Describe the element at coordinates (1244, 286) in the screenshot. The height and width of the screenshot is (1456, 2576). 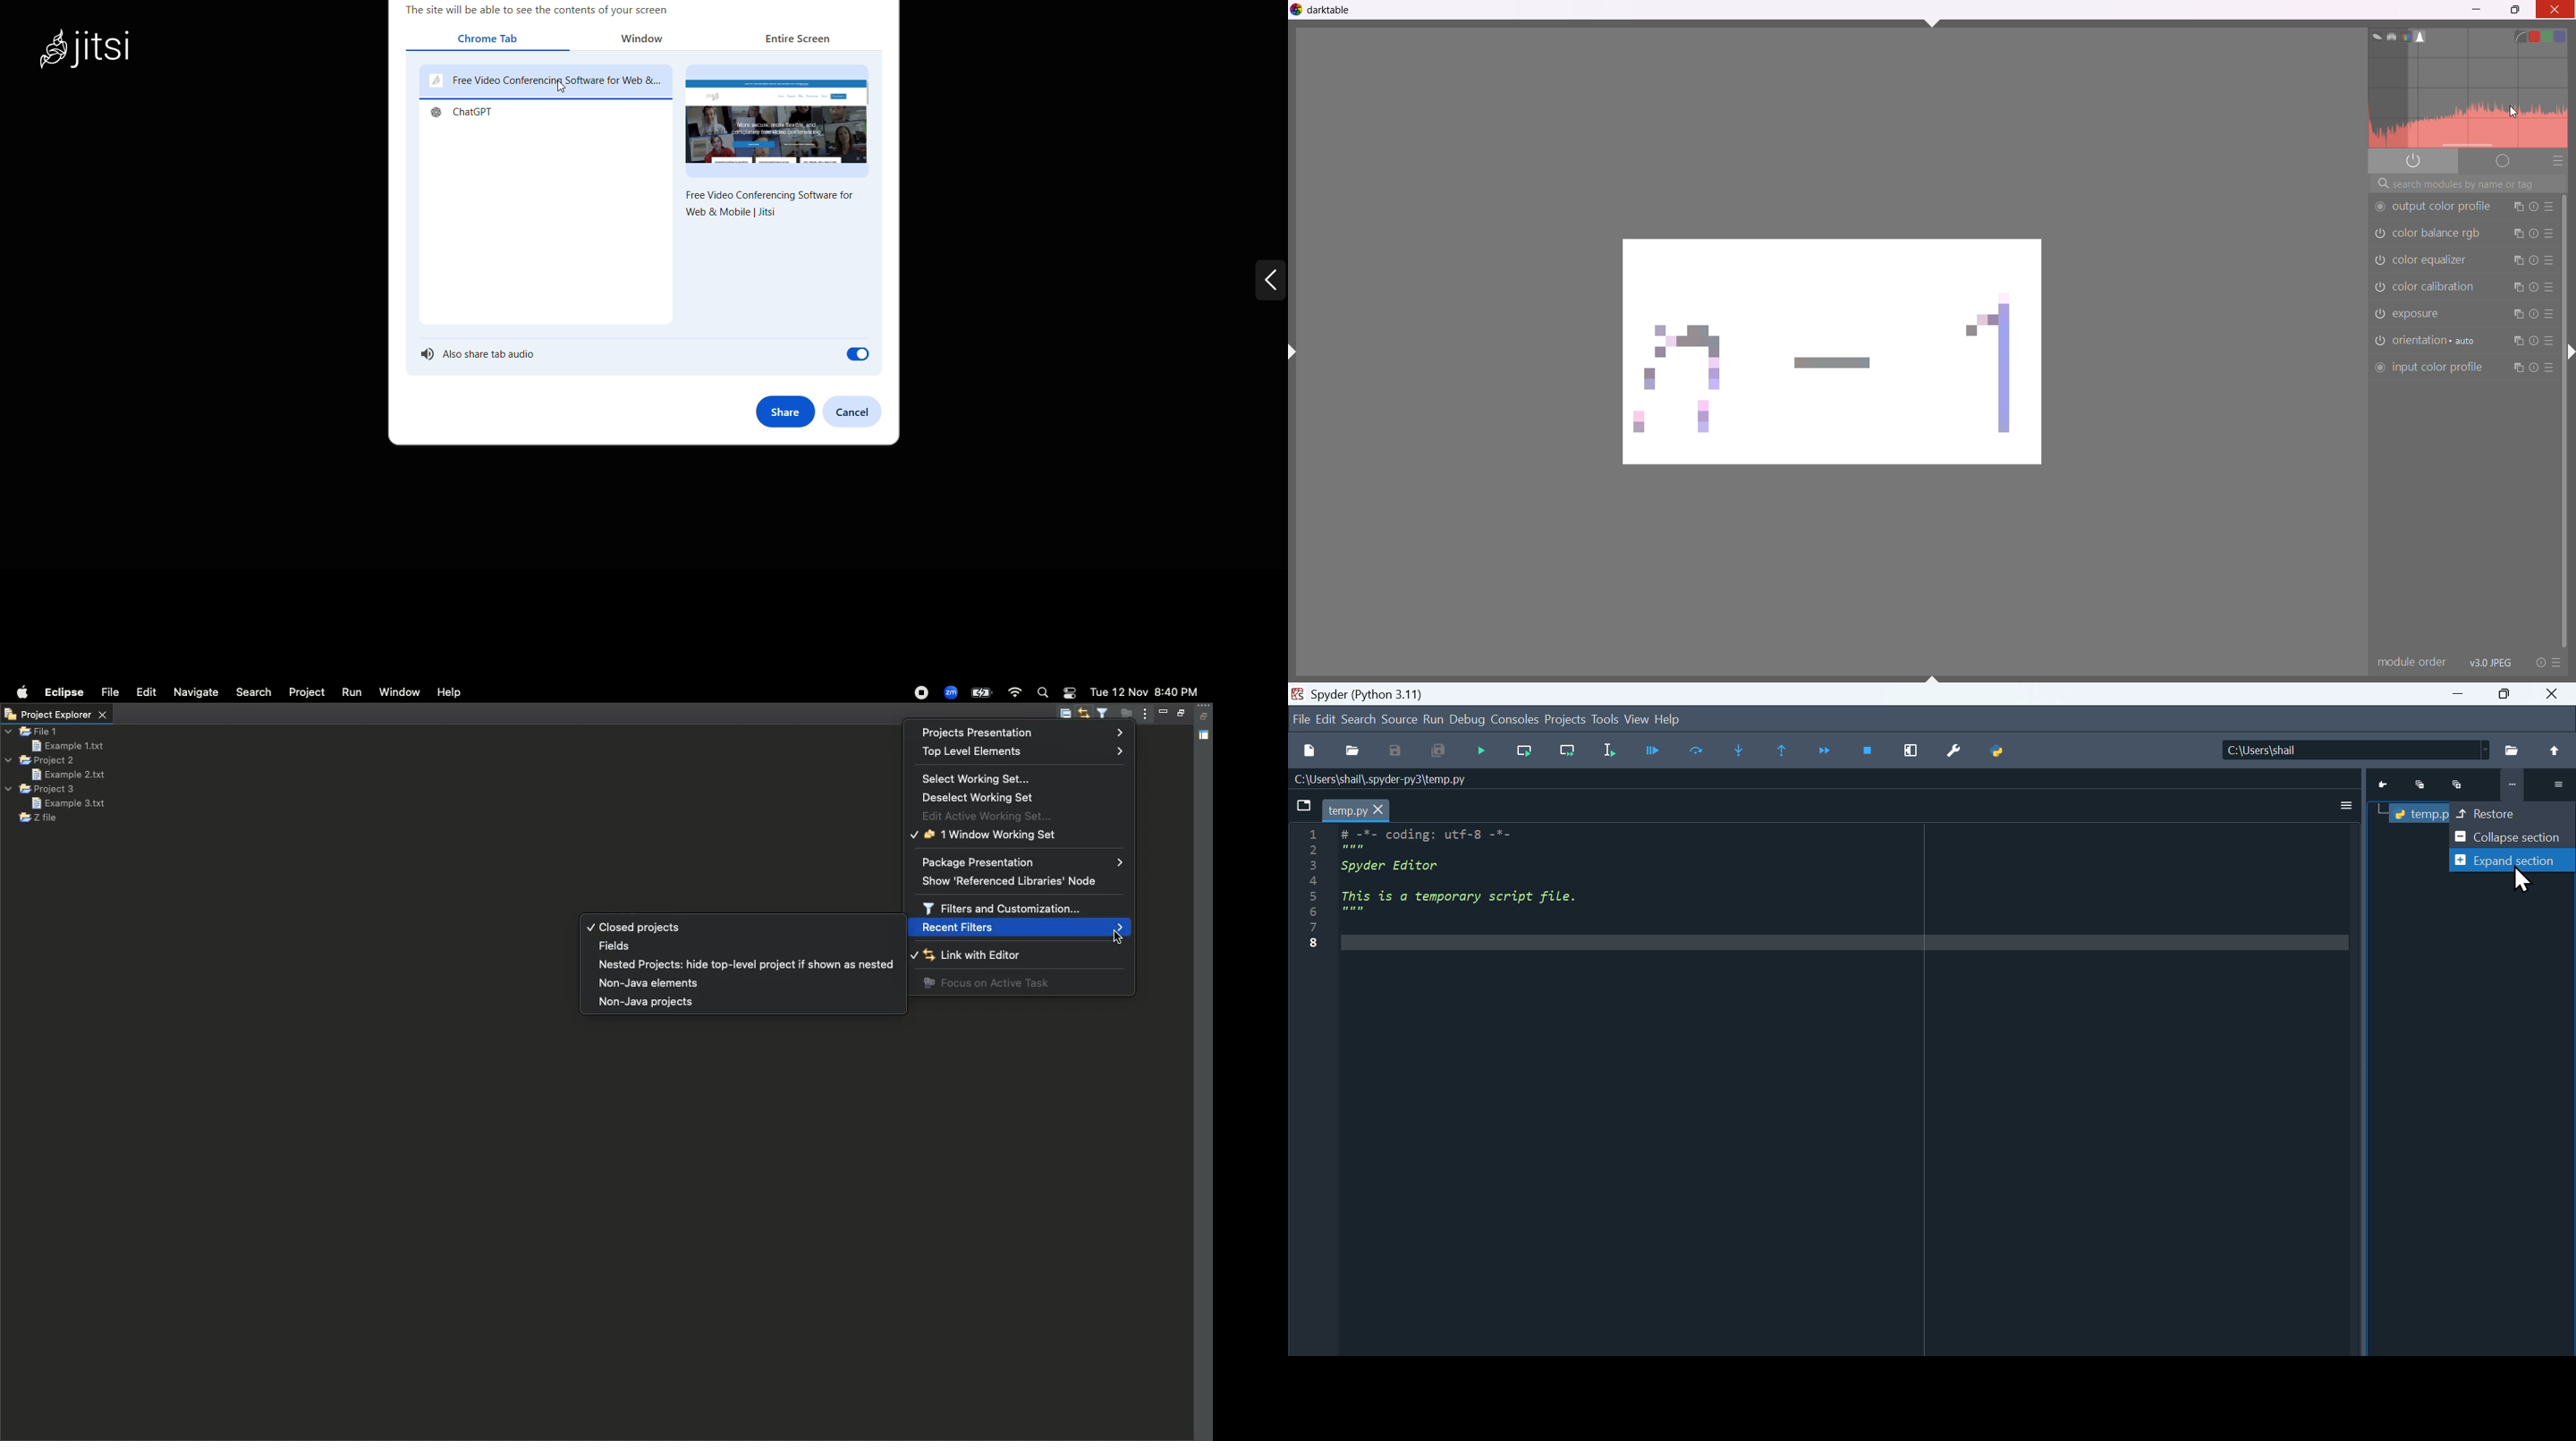
I see `expand` at that location.